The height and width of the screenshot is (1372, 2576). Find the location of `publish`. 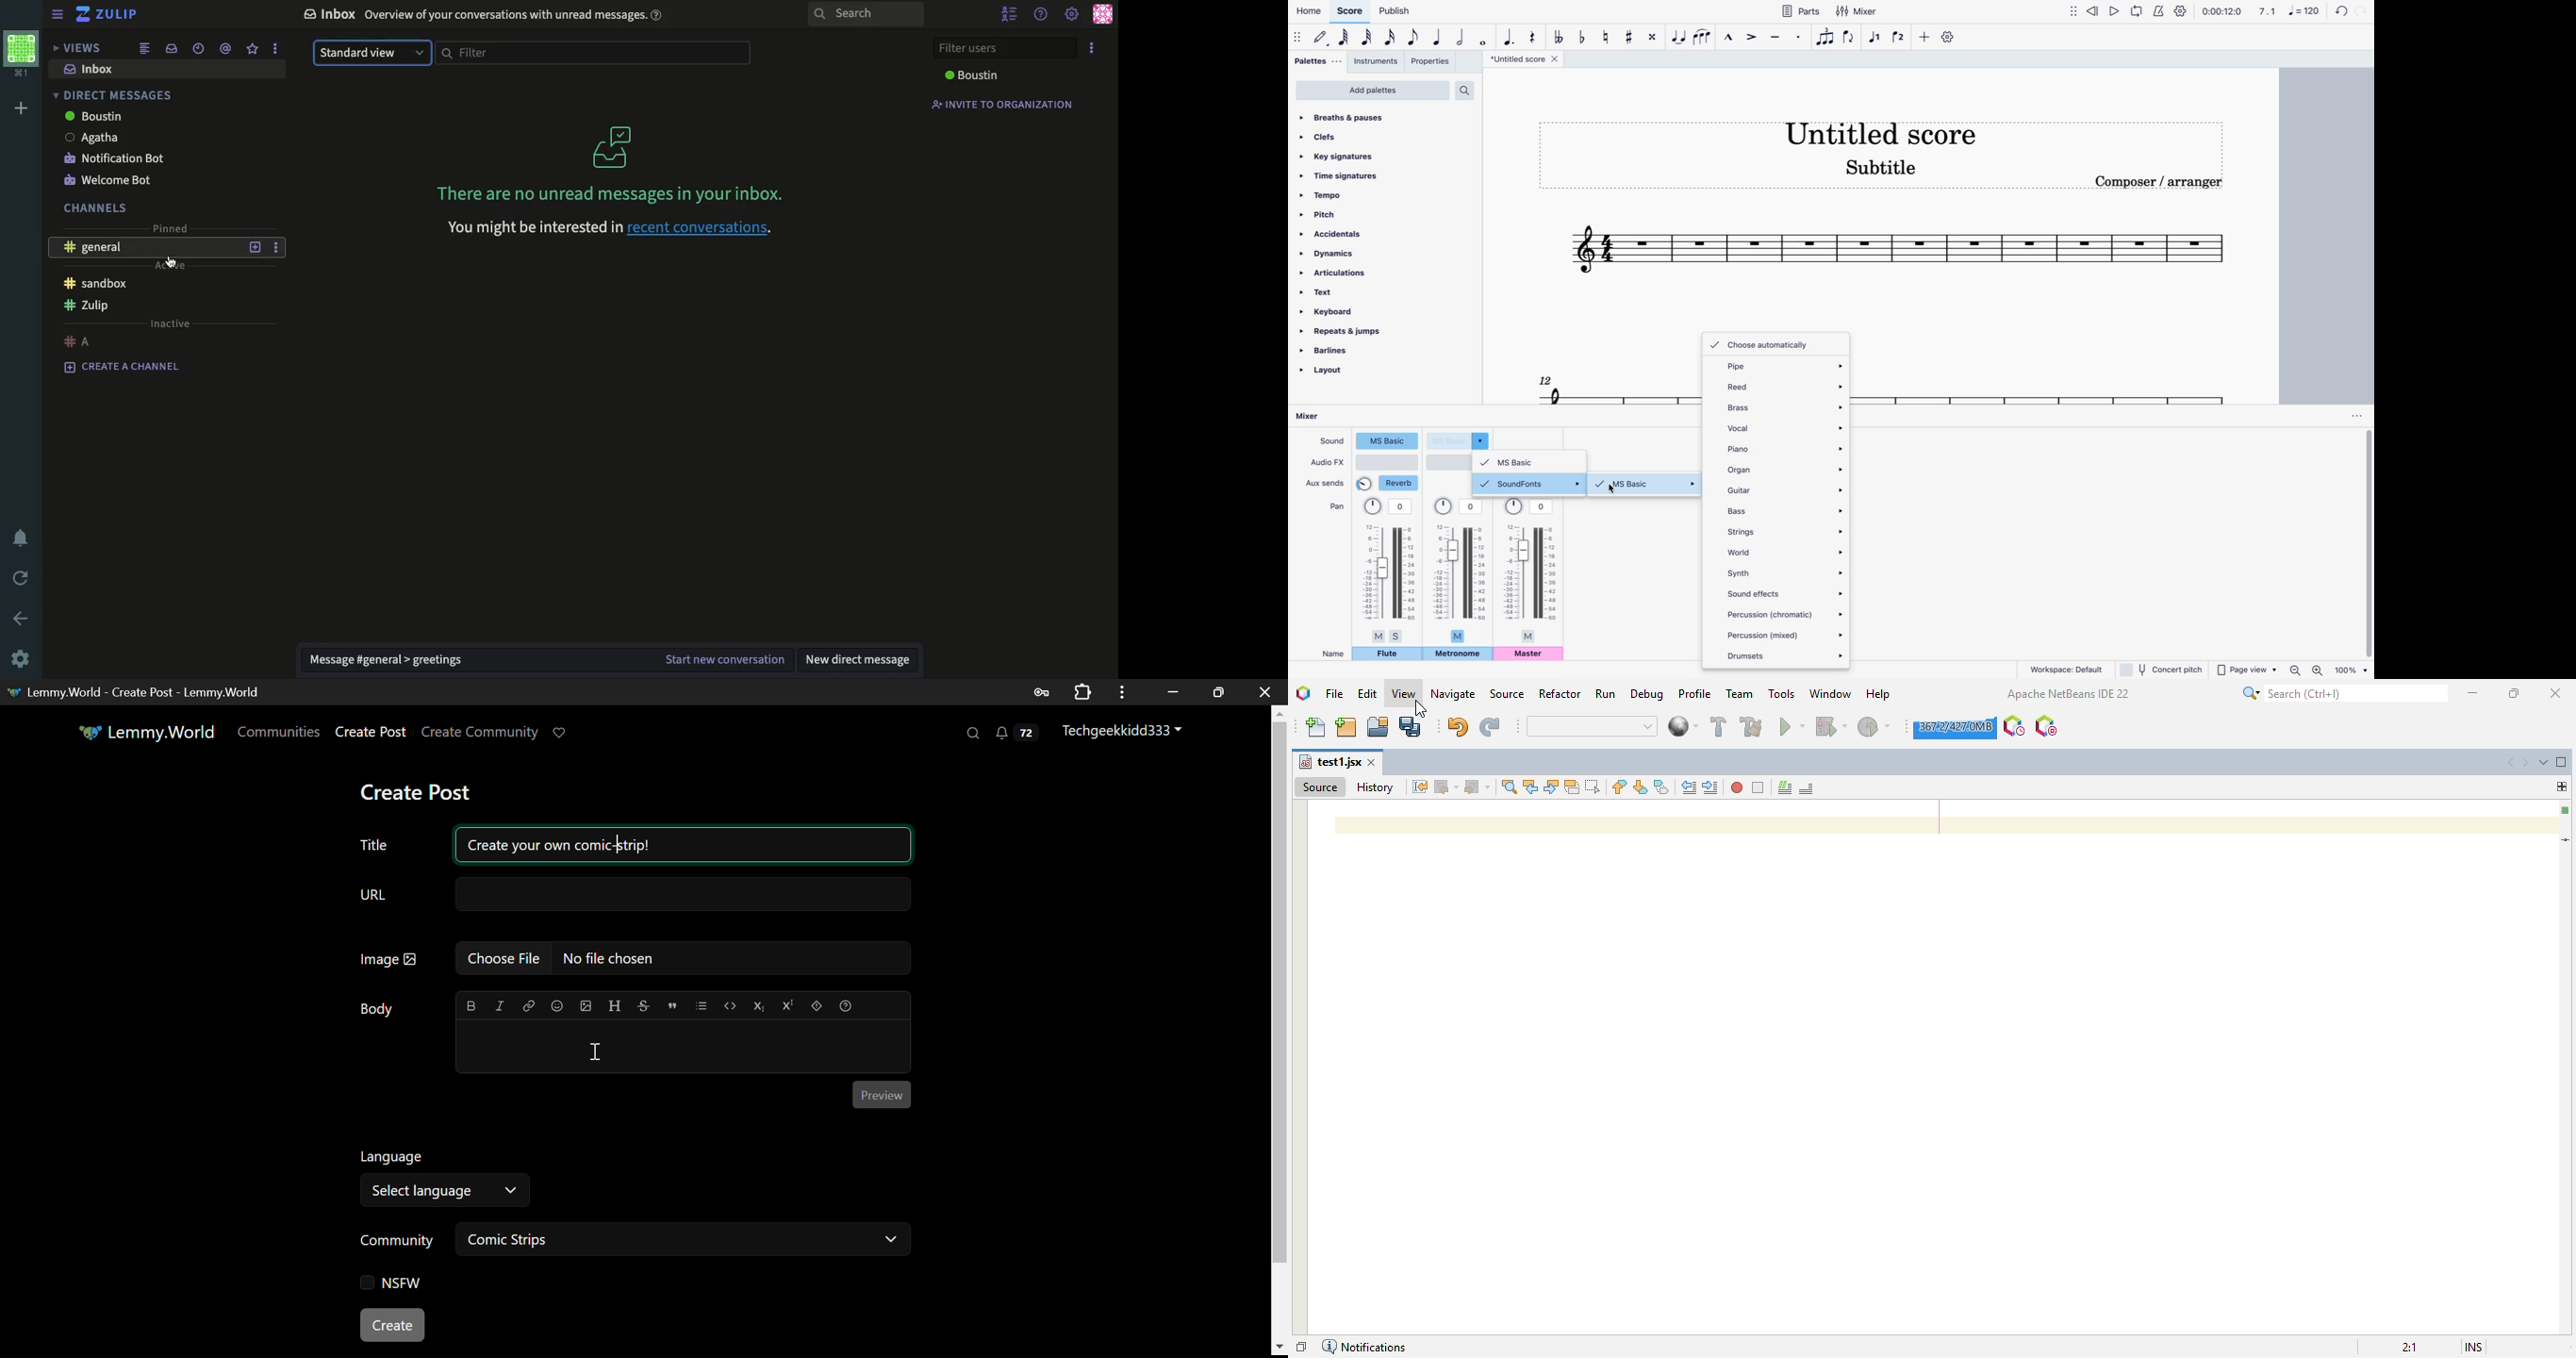

publish is located at coordinates (1393, 12).